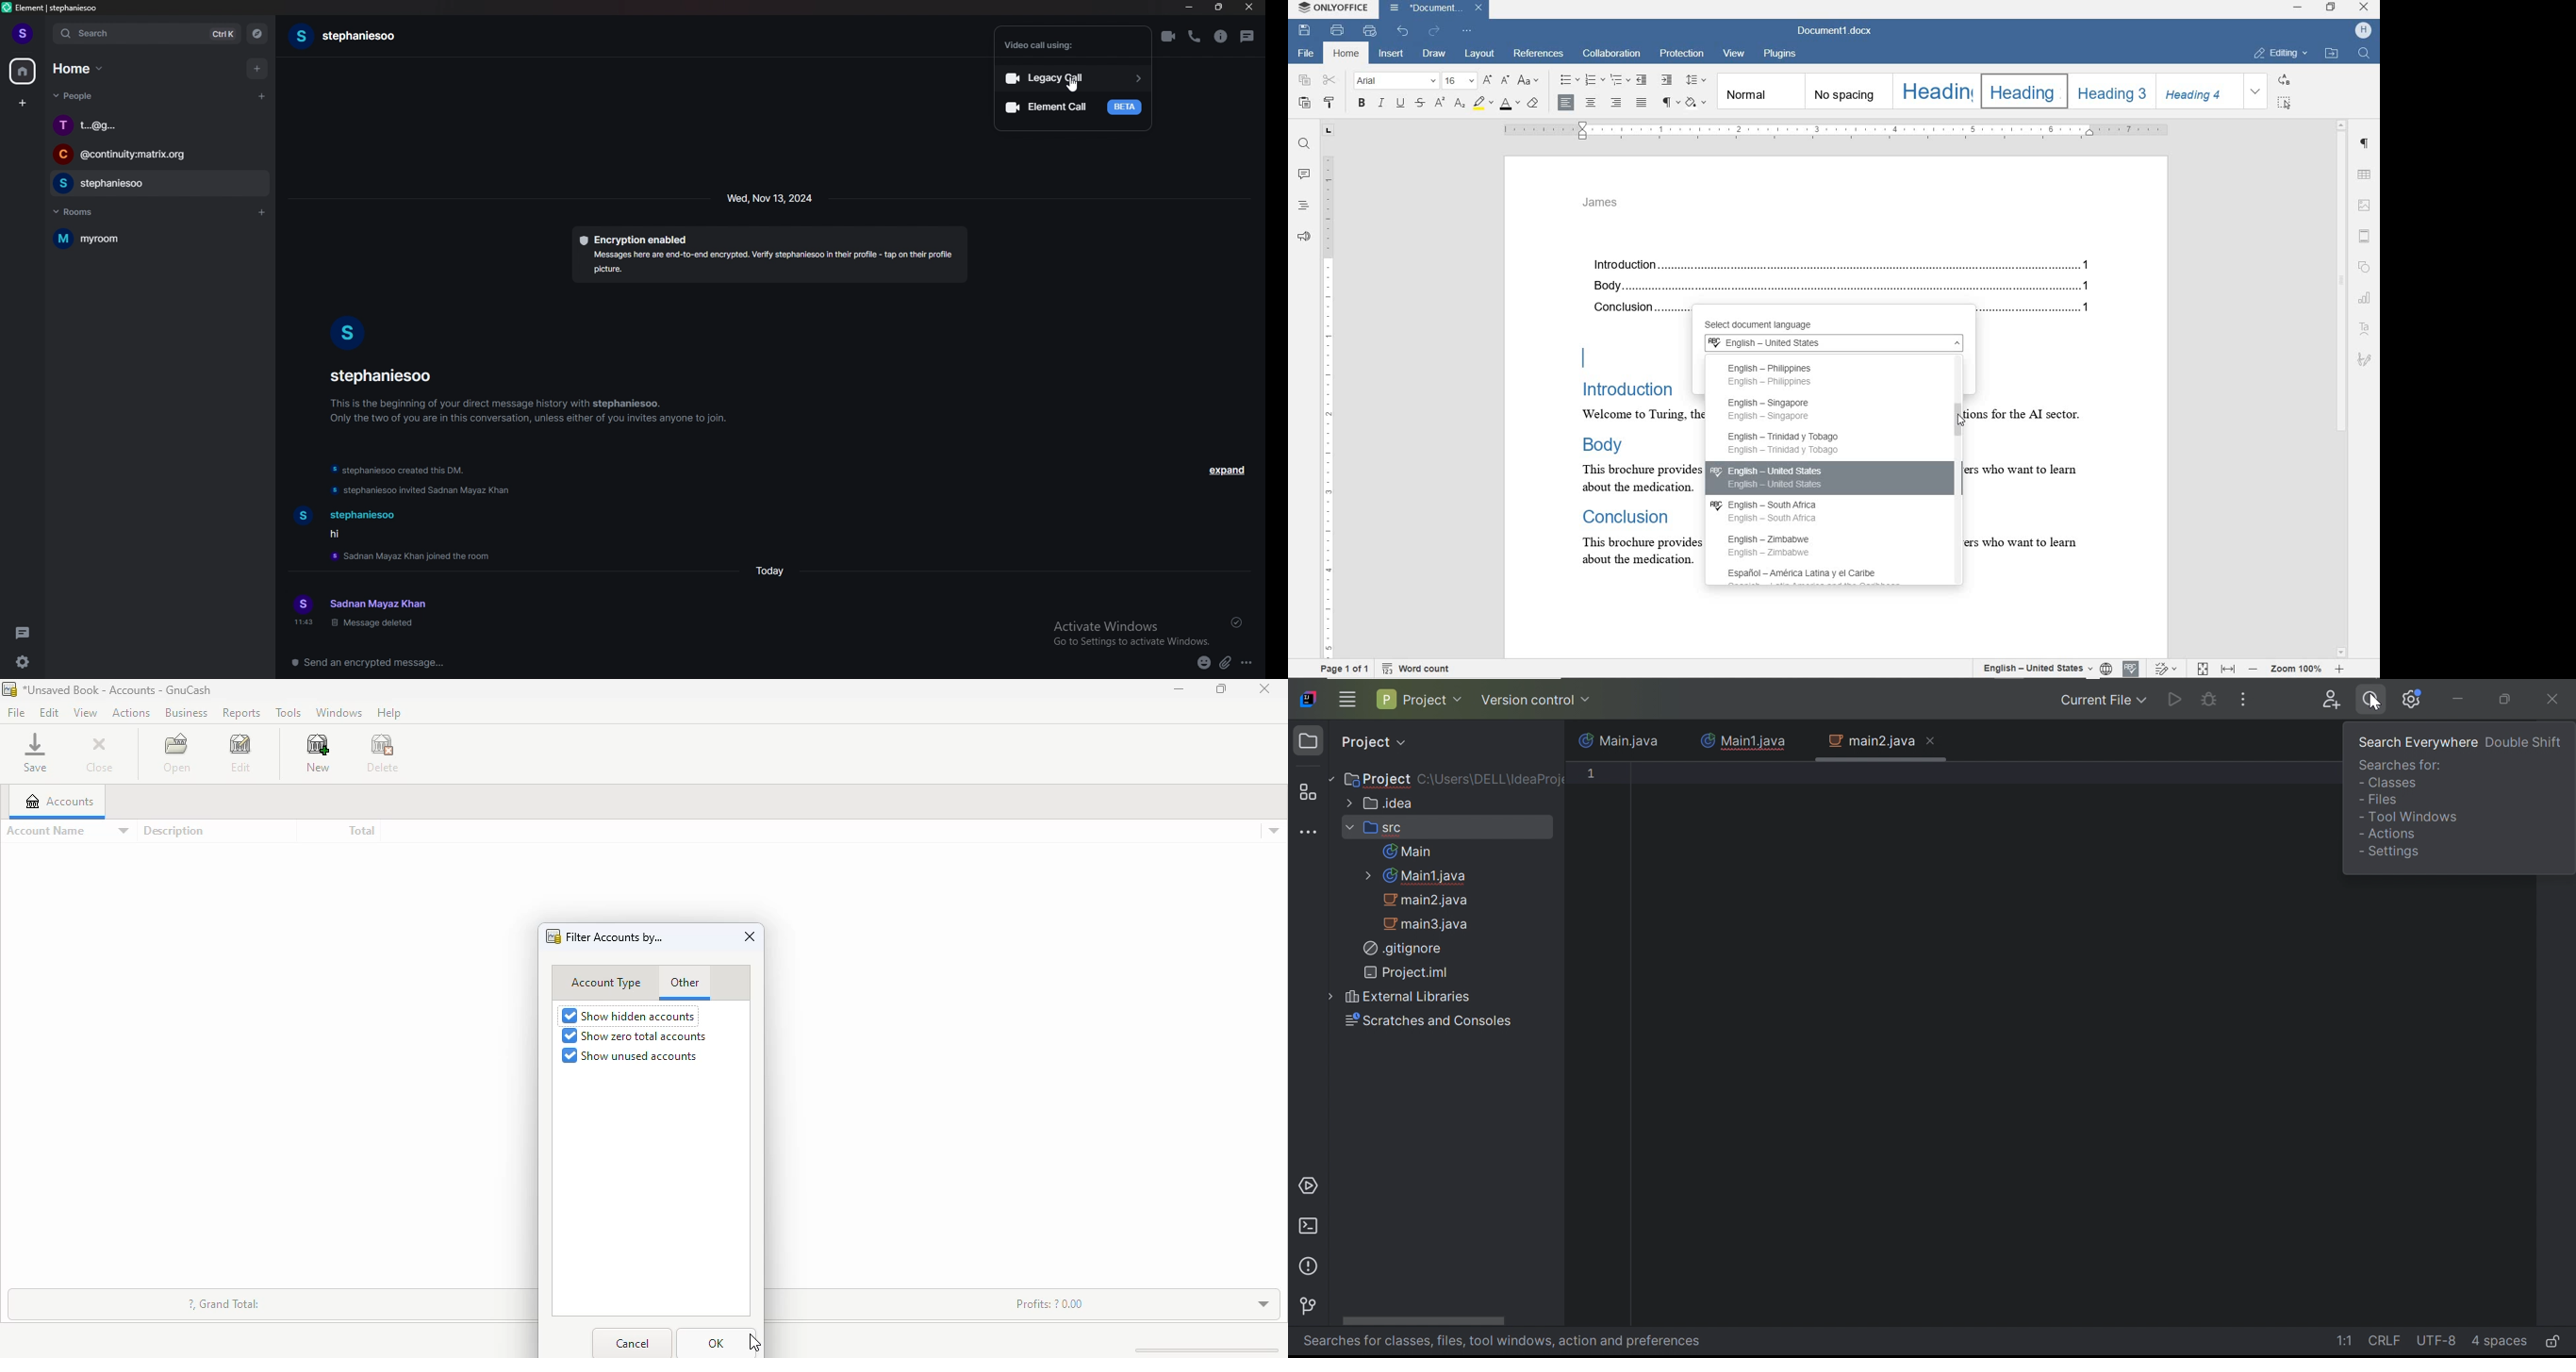  What do you see at coordinates (1194, 36) in the screenshot?
I see `voice call` at bounding box center [1194, 36].